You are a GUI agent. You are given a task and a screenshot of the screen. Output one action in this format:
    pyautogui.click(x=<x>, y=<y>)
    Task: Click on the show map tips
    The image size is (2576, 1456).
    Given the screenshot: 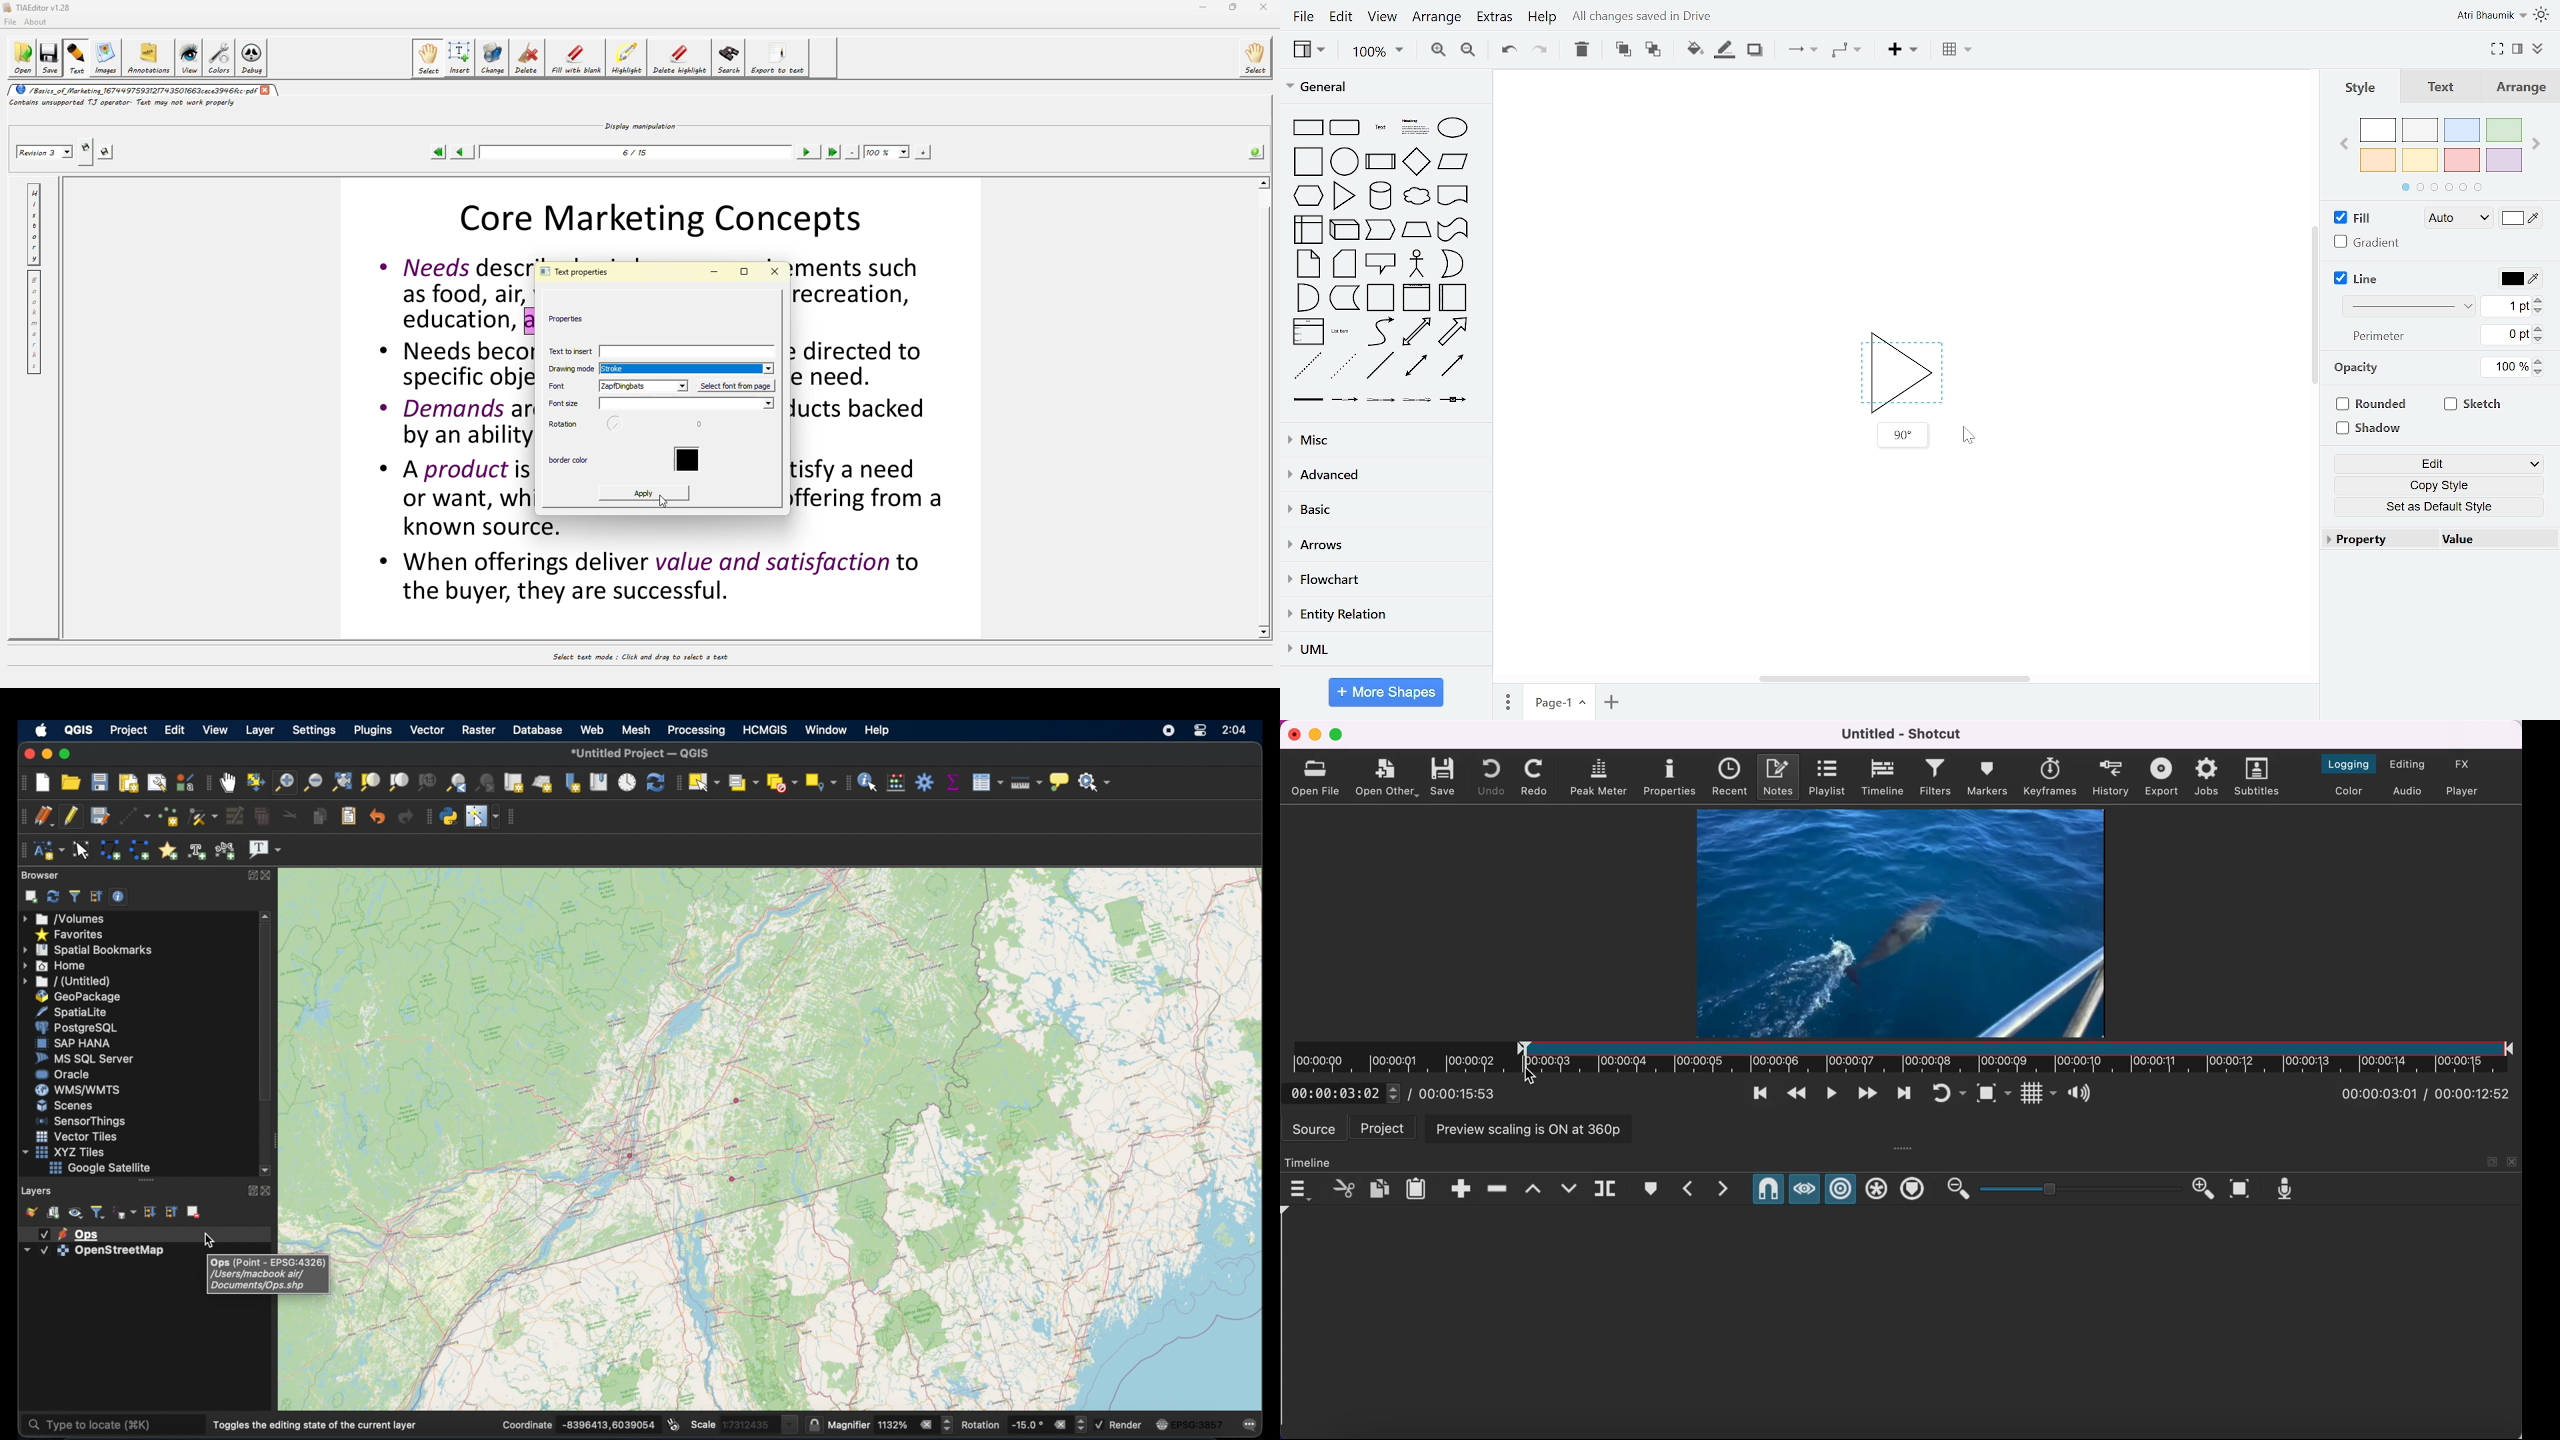 What is the action you would take?
    pyautogui.click(x=1059, y=781)
    